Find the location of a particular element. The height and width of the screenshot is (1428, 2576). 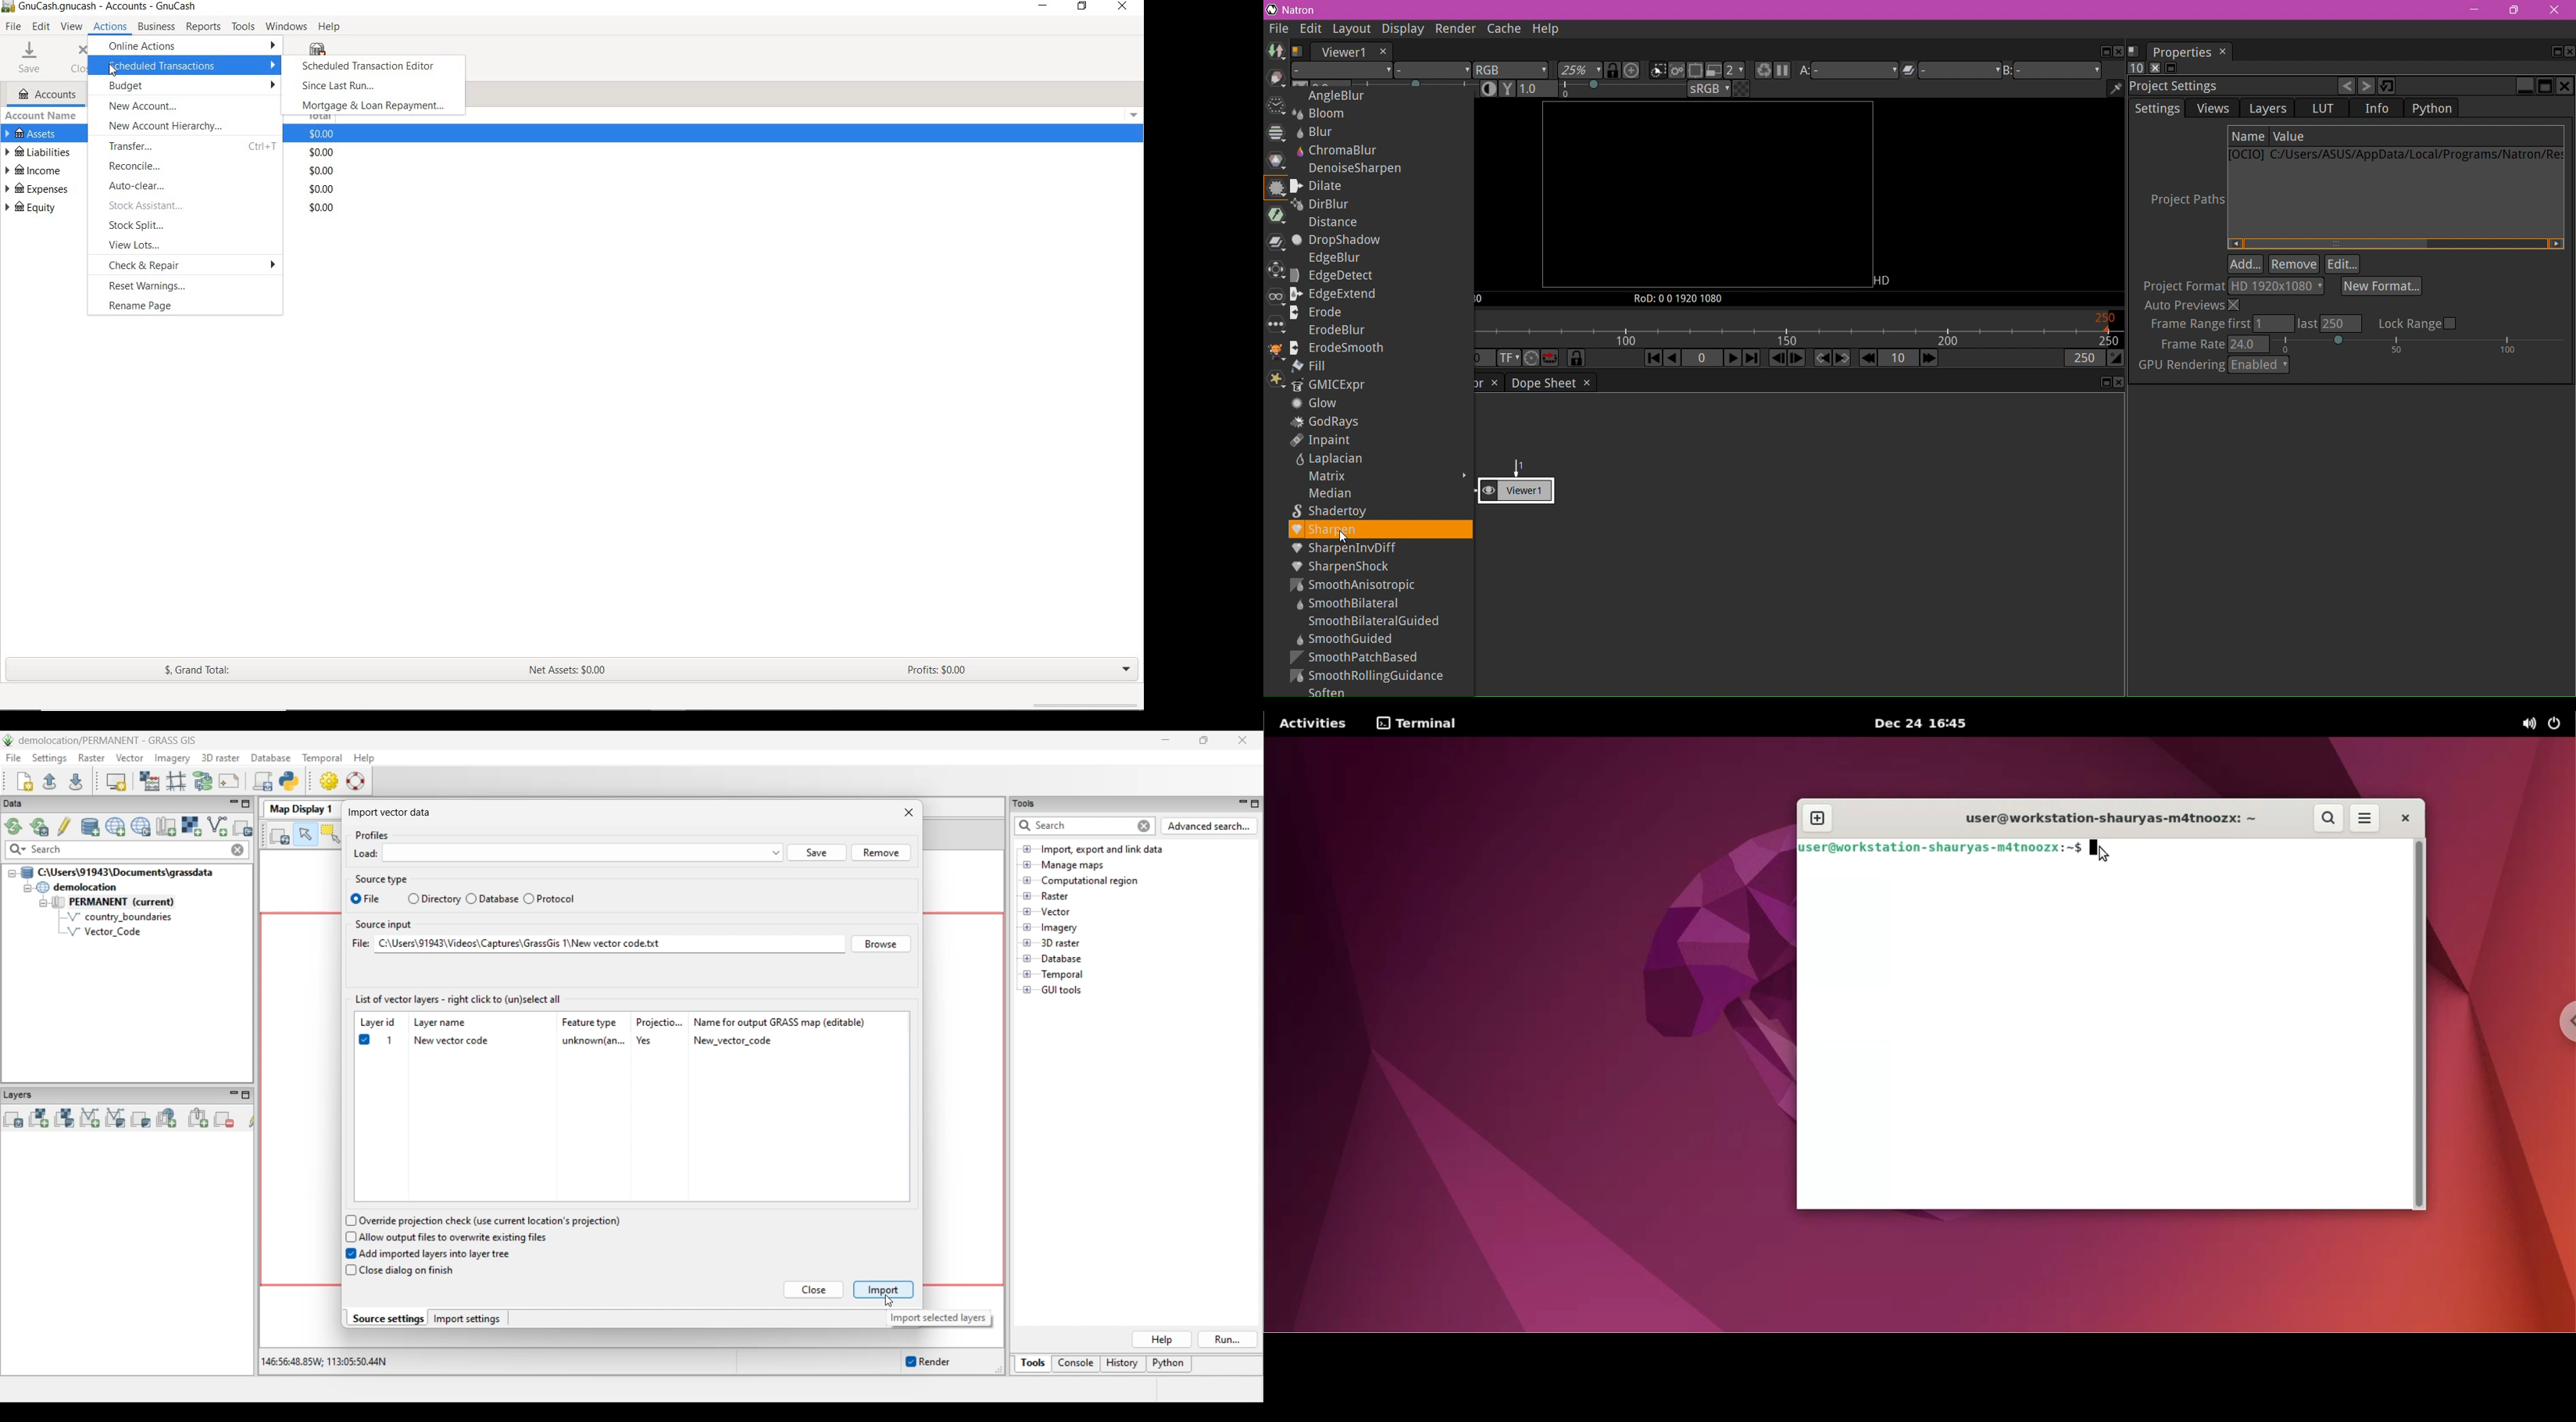

Viewer Input B is located at coordinates (2052, 71).